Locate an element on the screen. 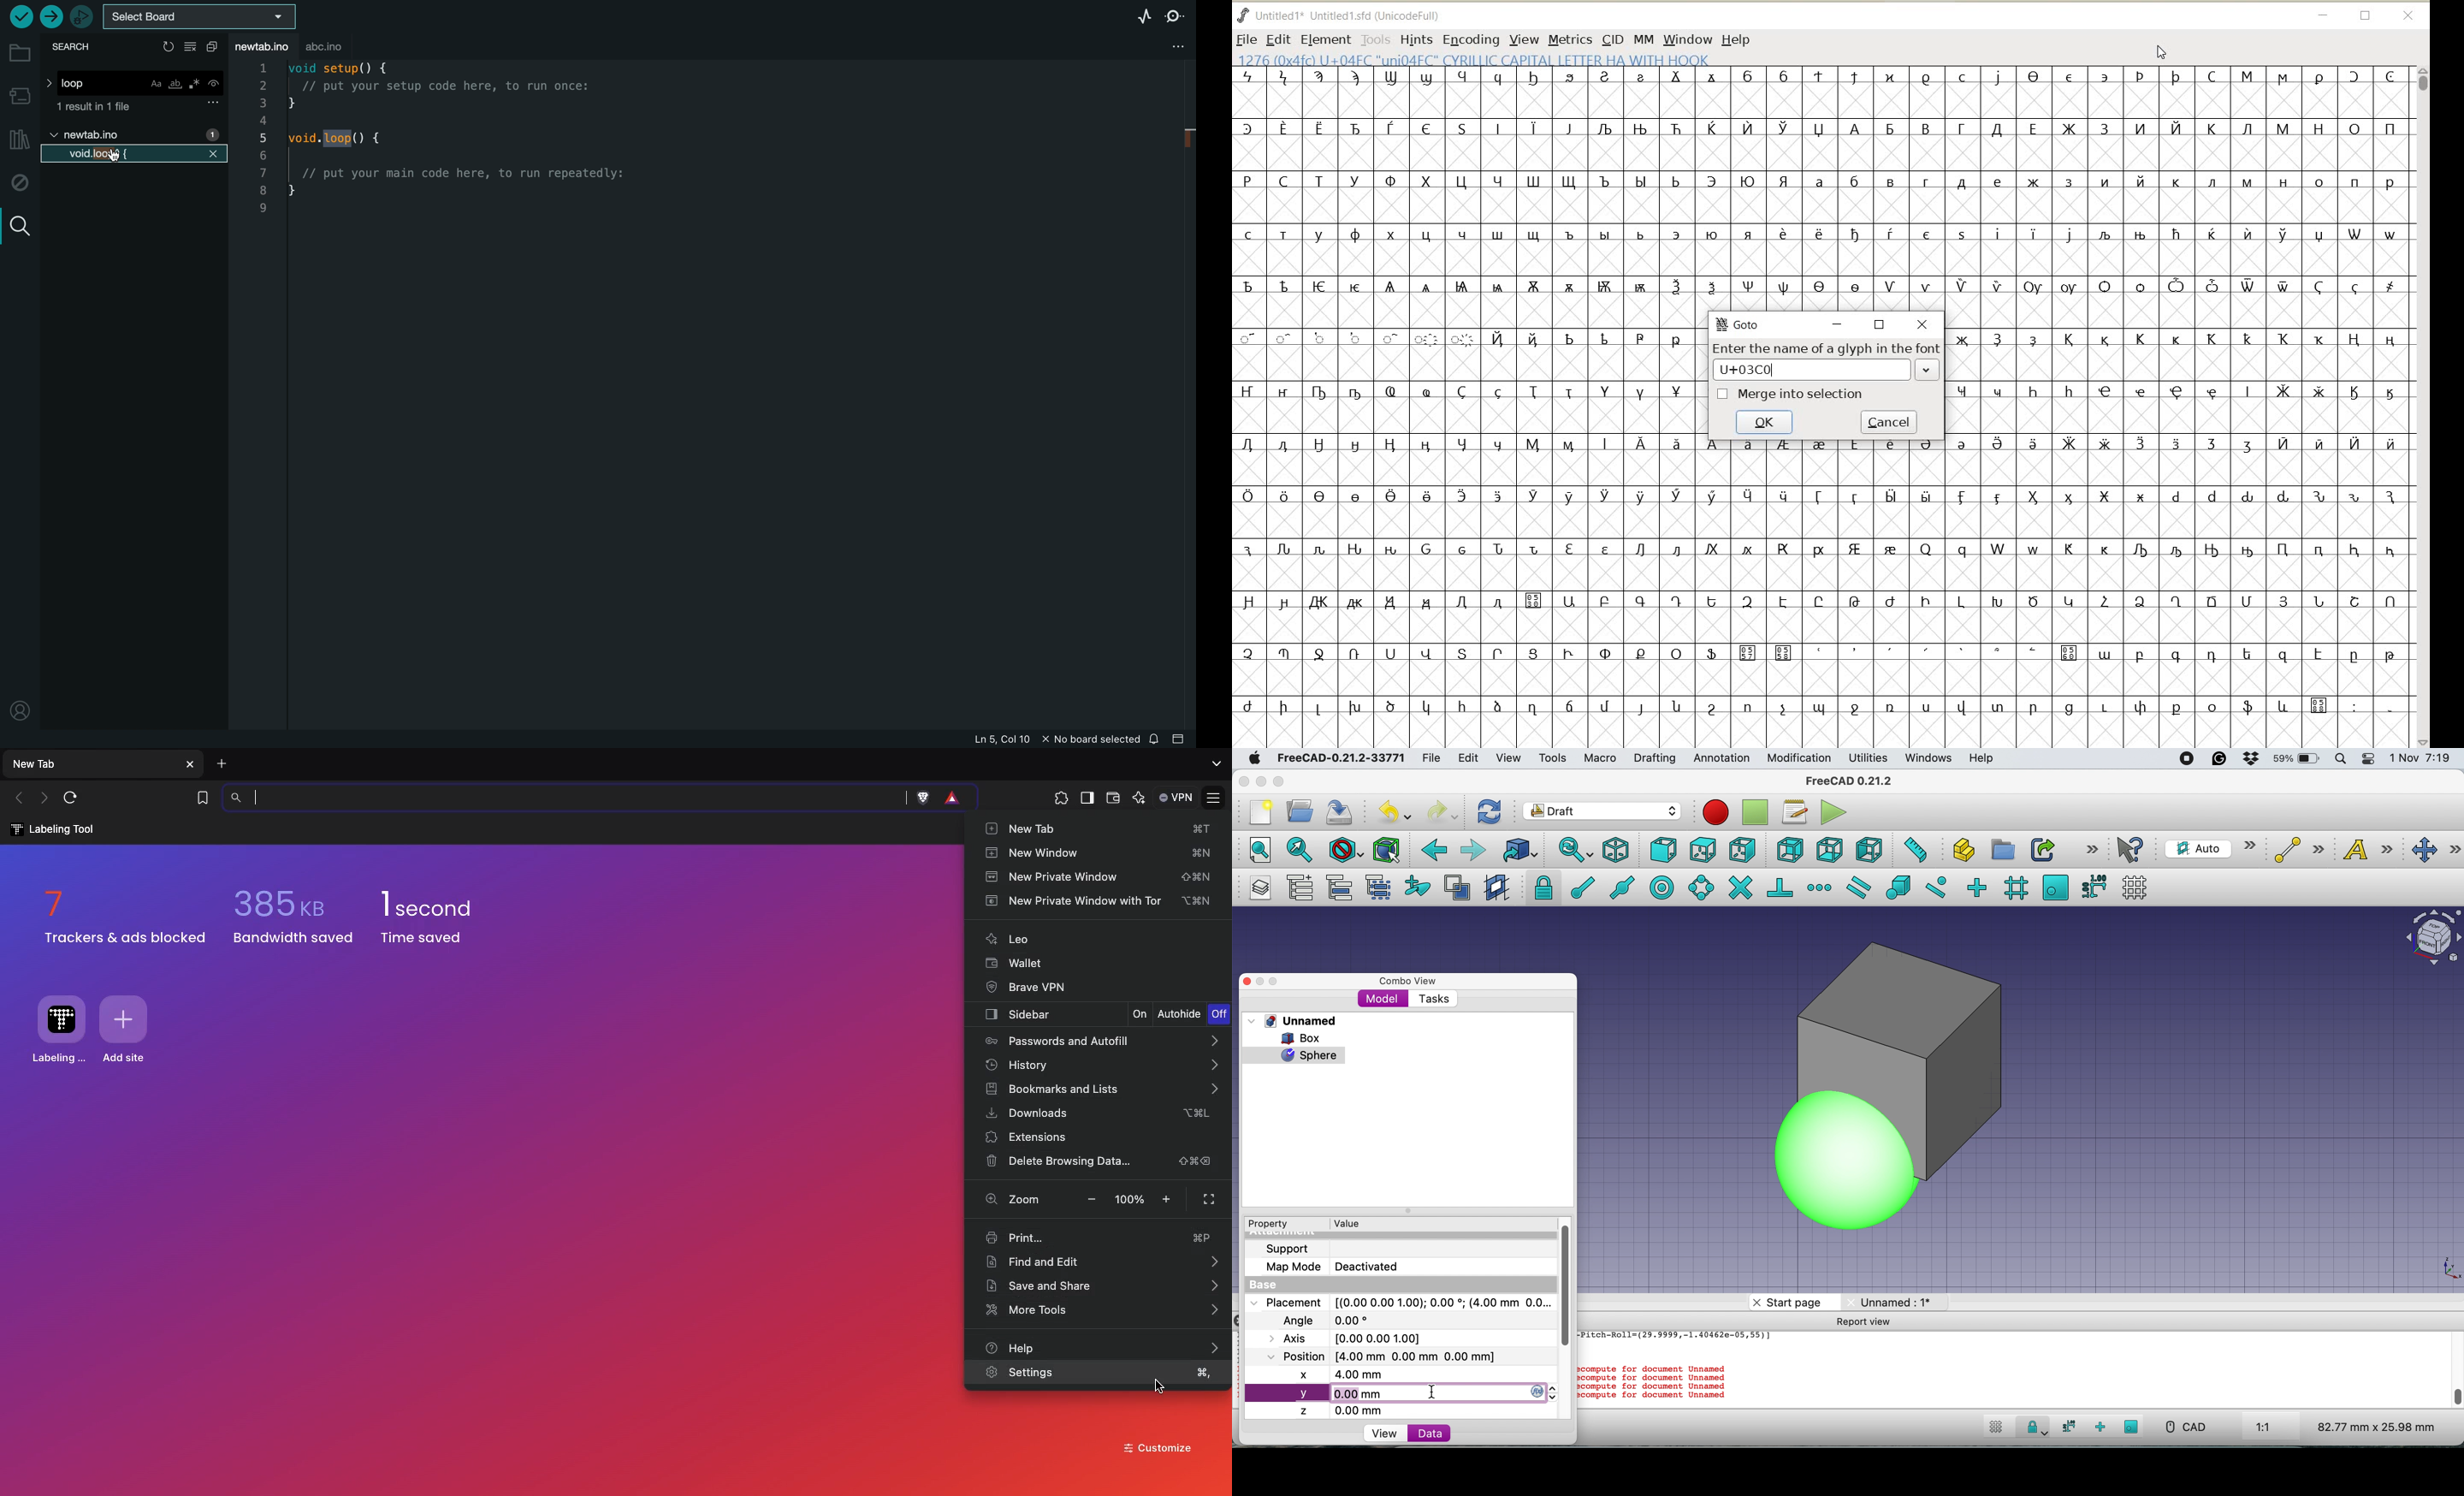 The height and width of the screenshot is (1512, 2464). annotation is located at coordinates (1719, 758).